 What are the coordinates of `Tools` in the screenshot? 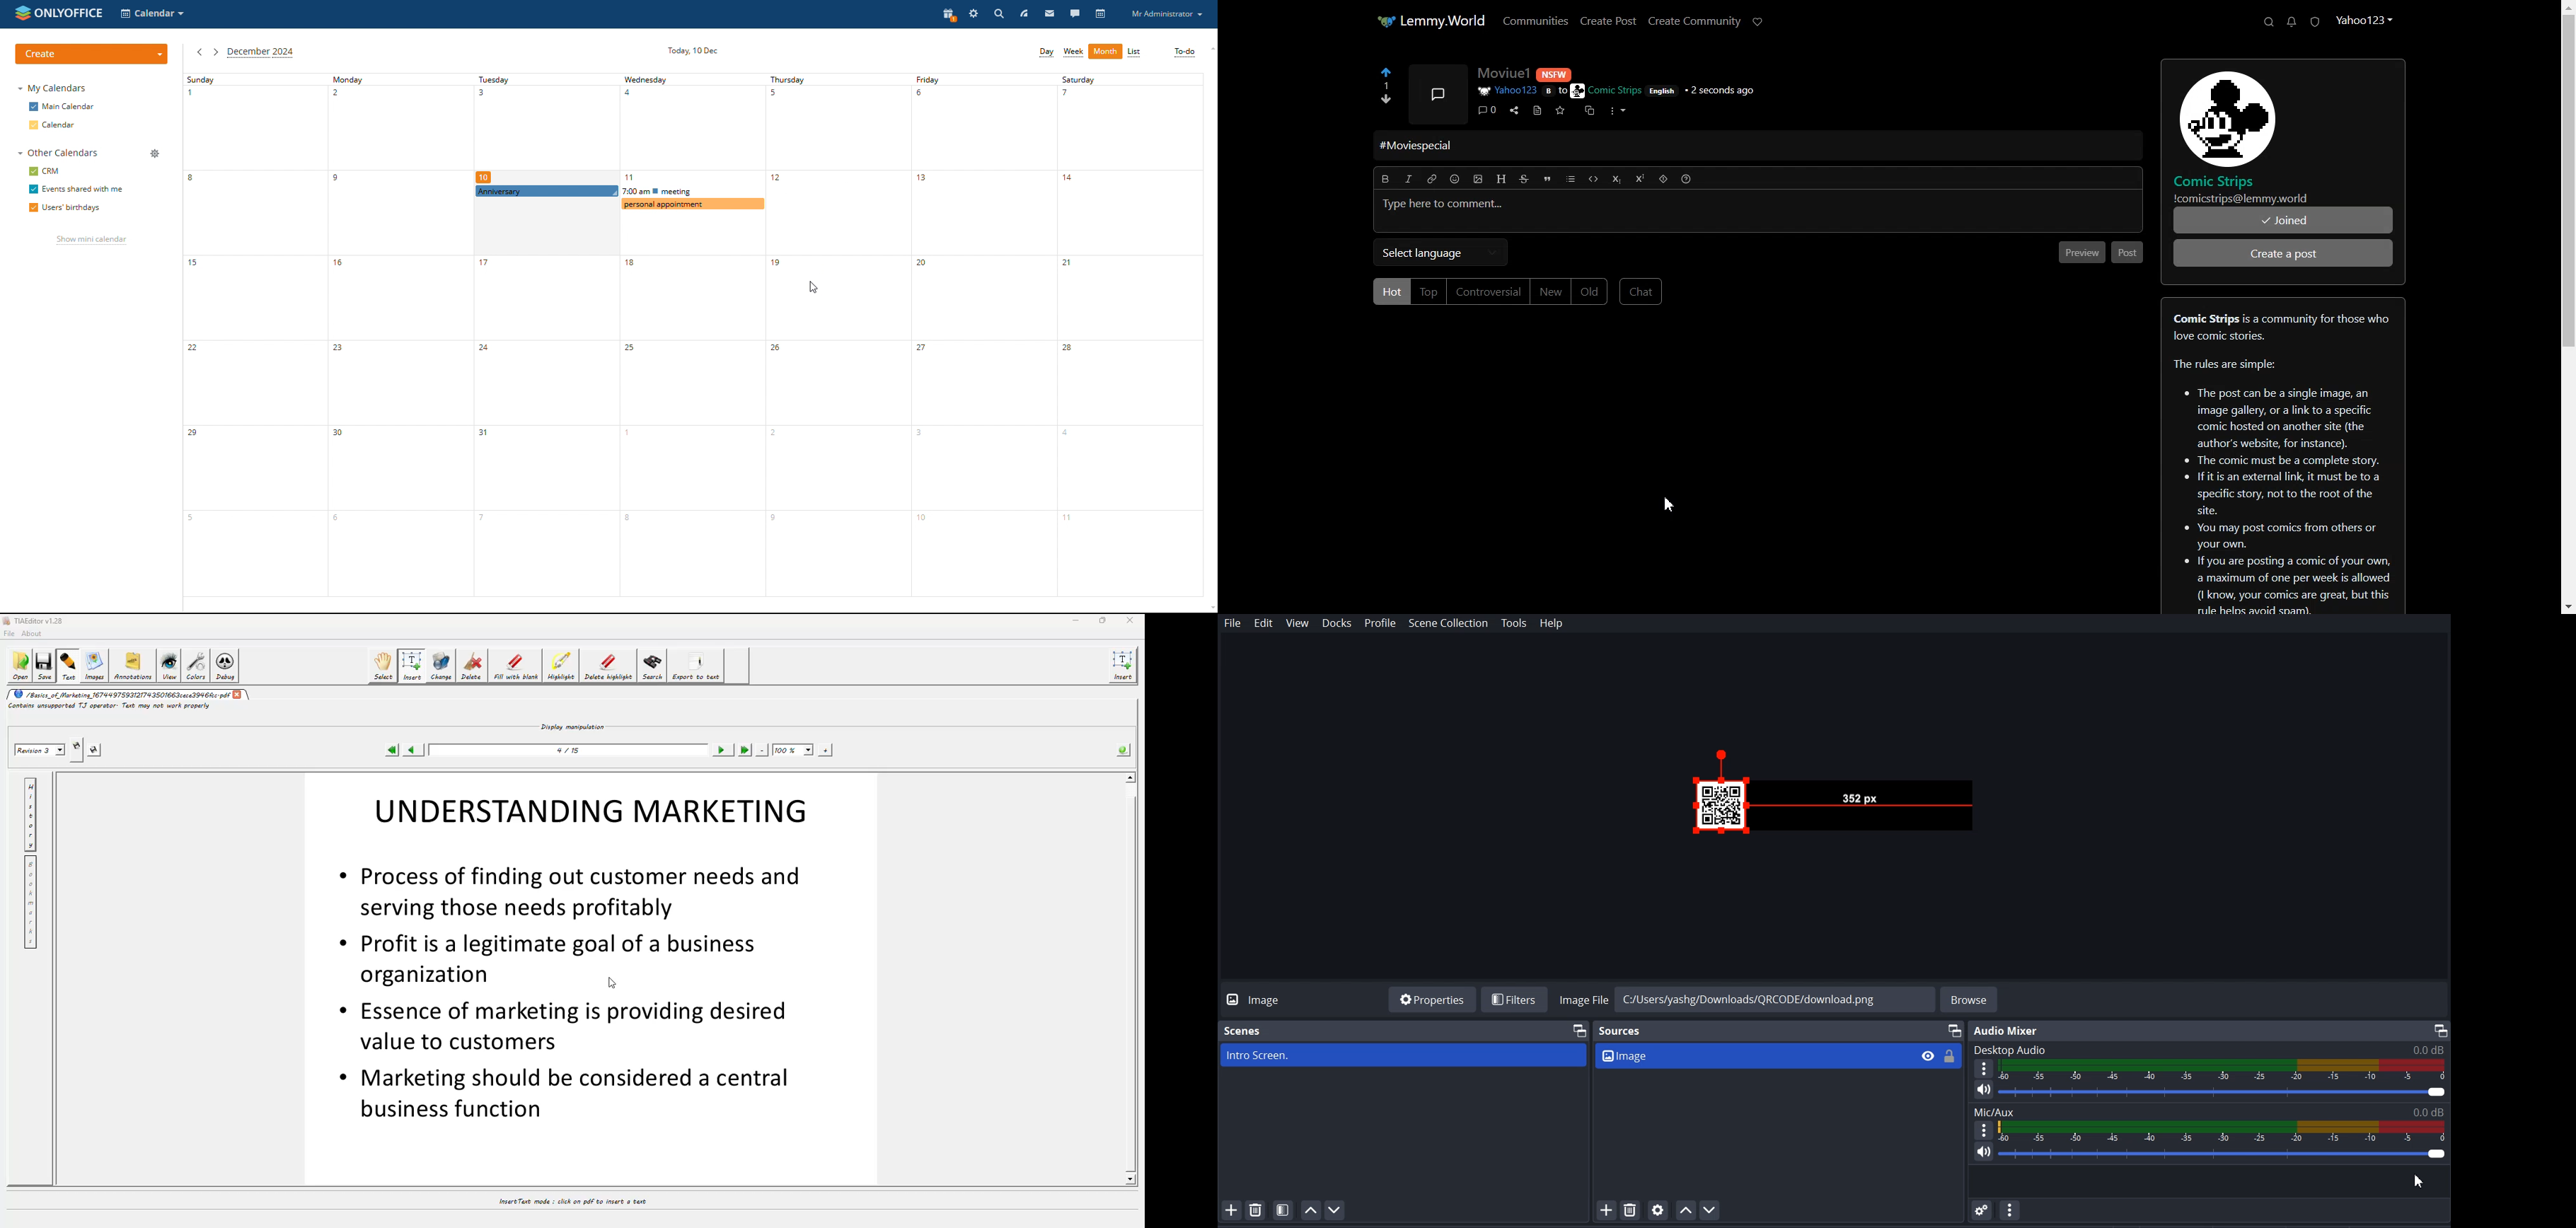 It's located at (1516, 623).